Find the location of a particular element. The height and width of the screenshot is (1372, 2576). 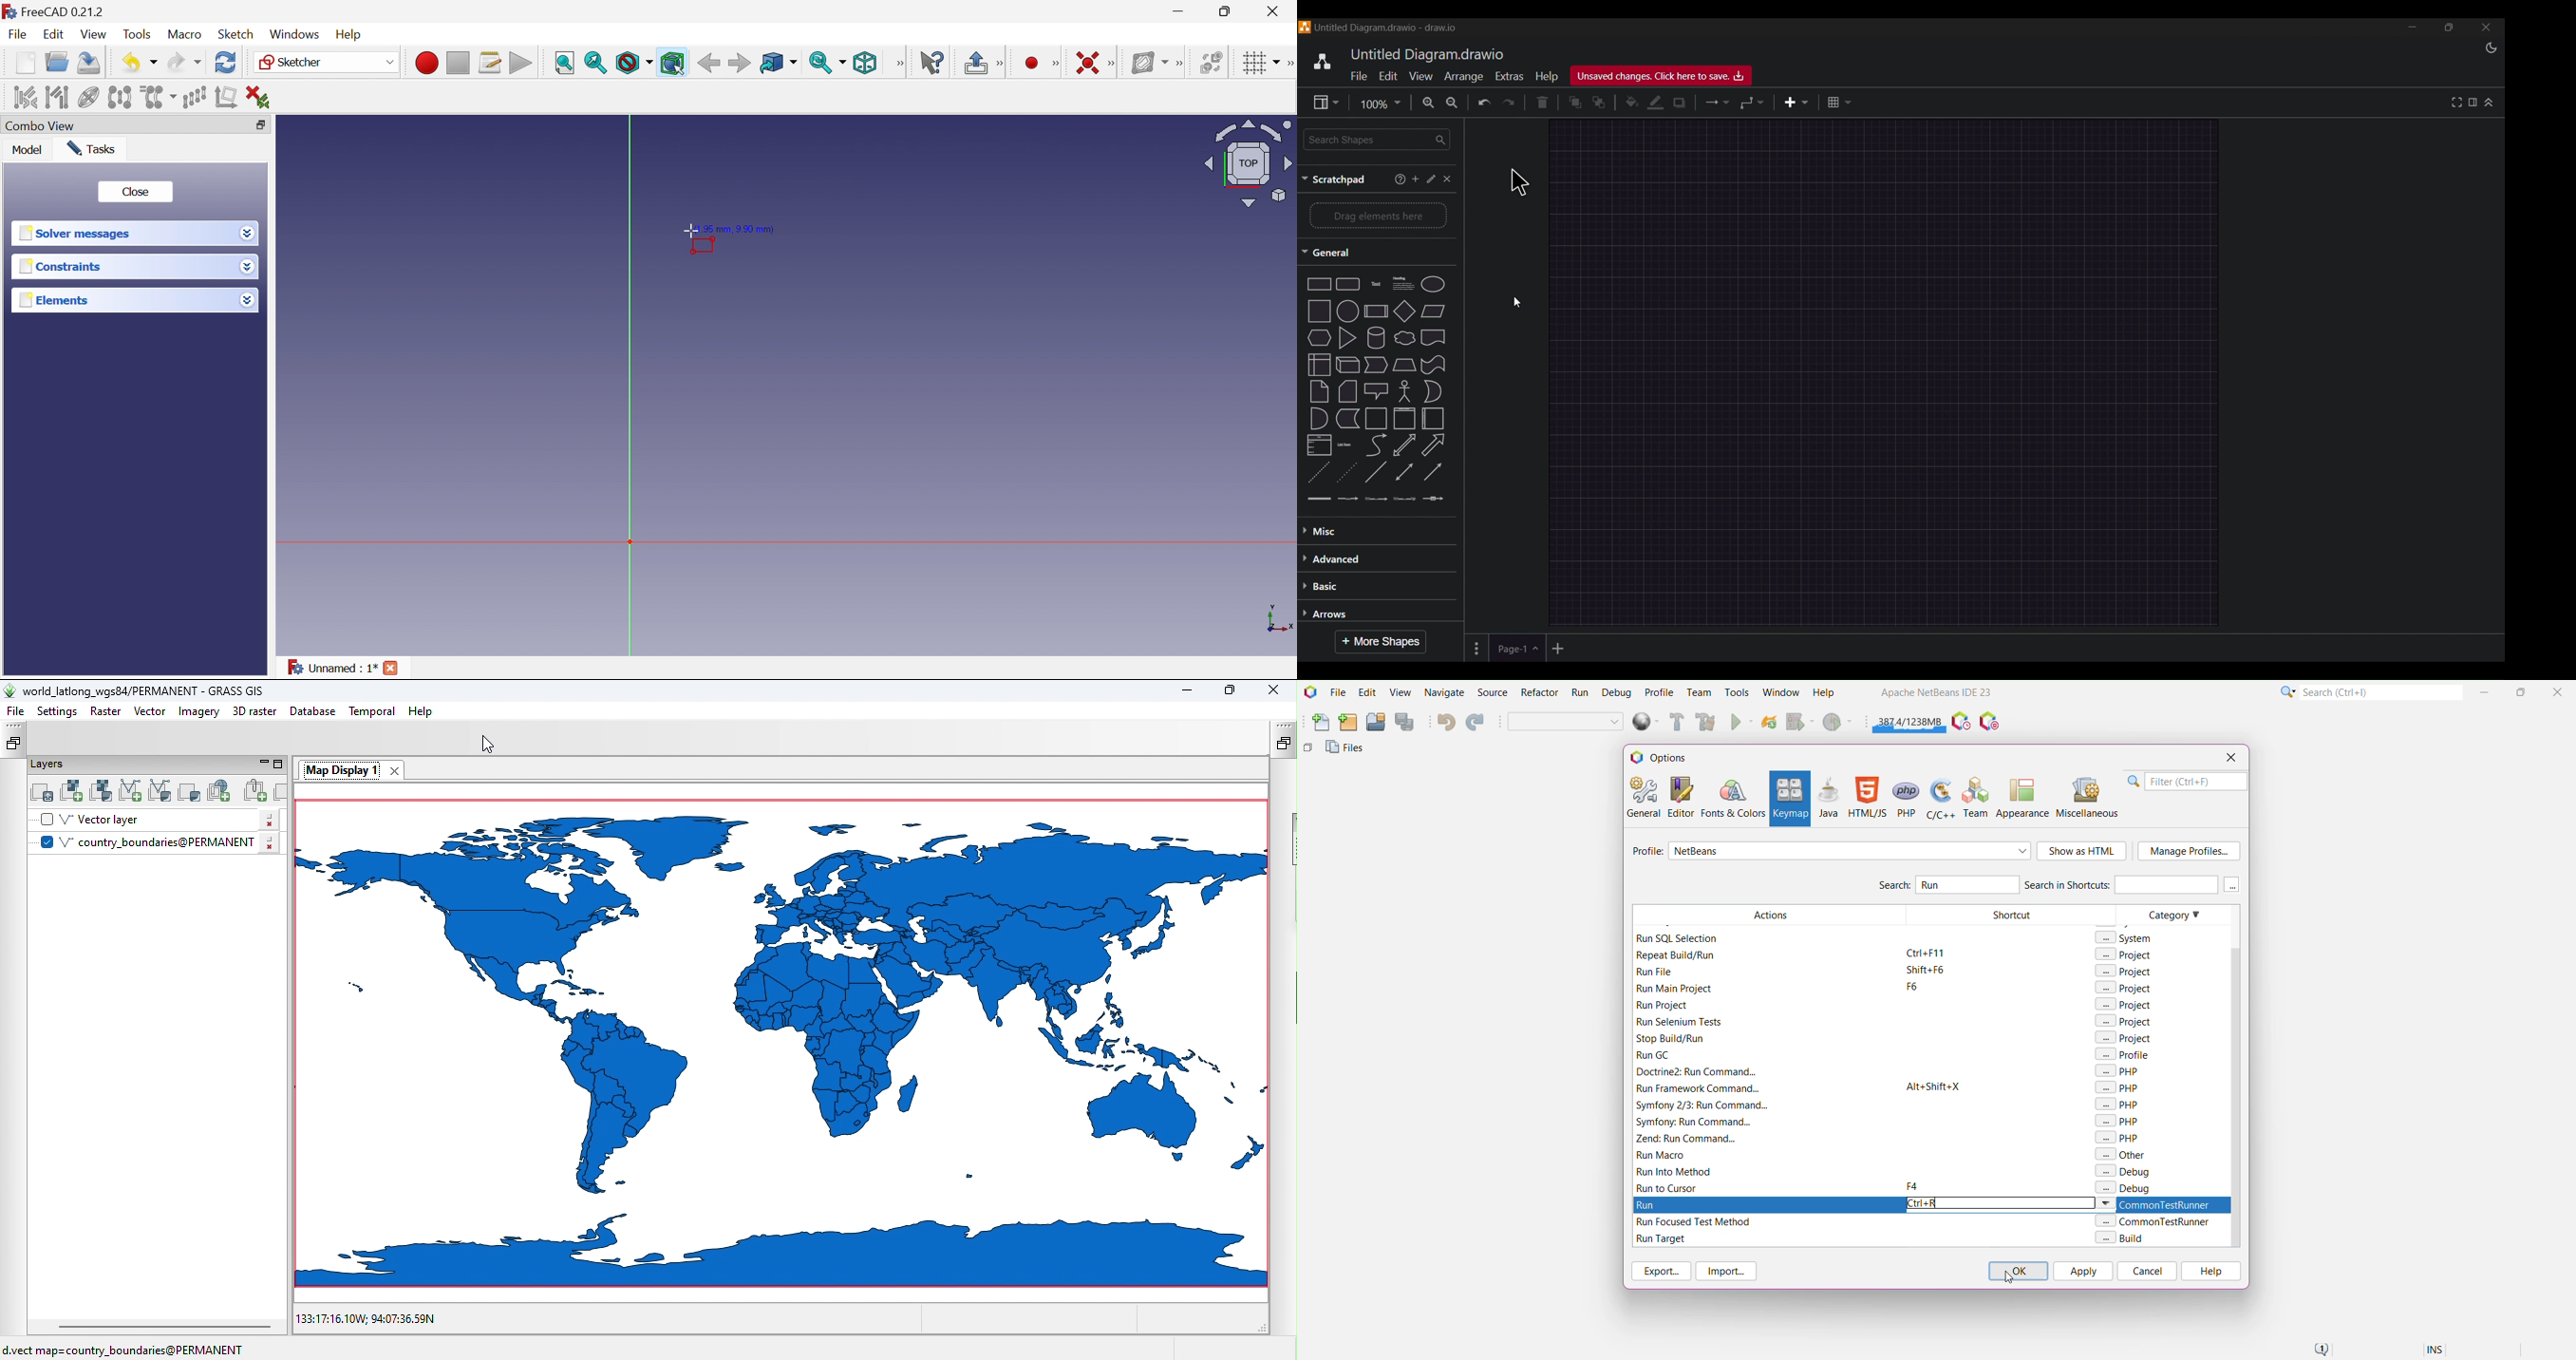

Minimize is located at coordinates (1183, 10).